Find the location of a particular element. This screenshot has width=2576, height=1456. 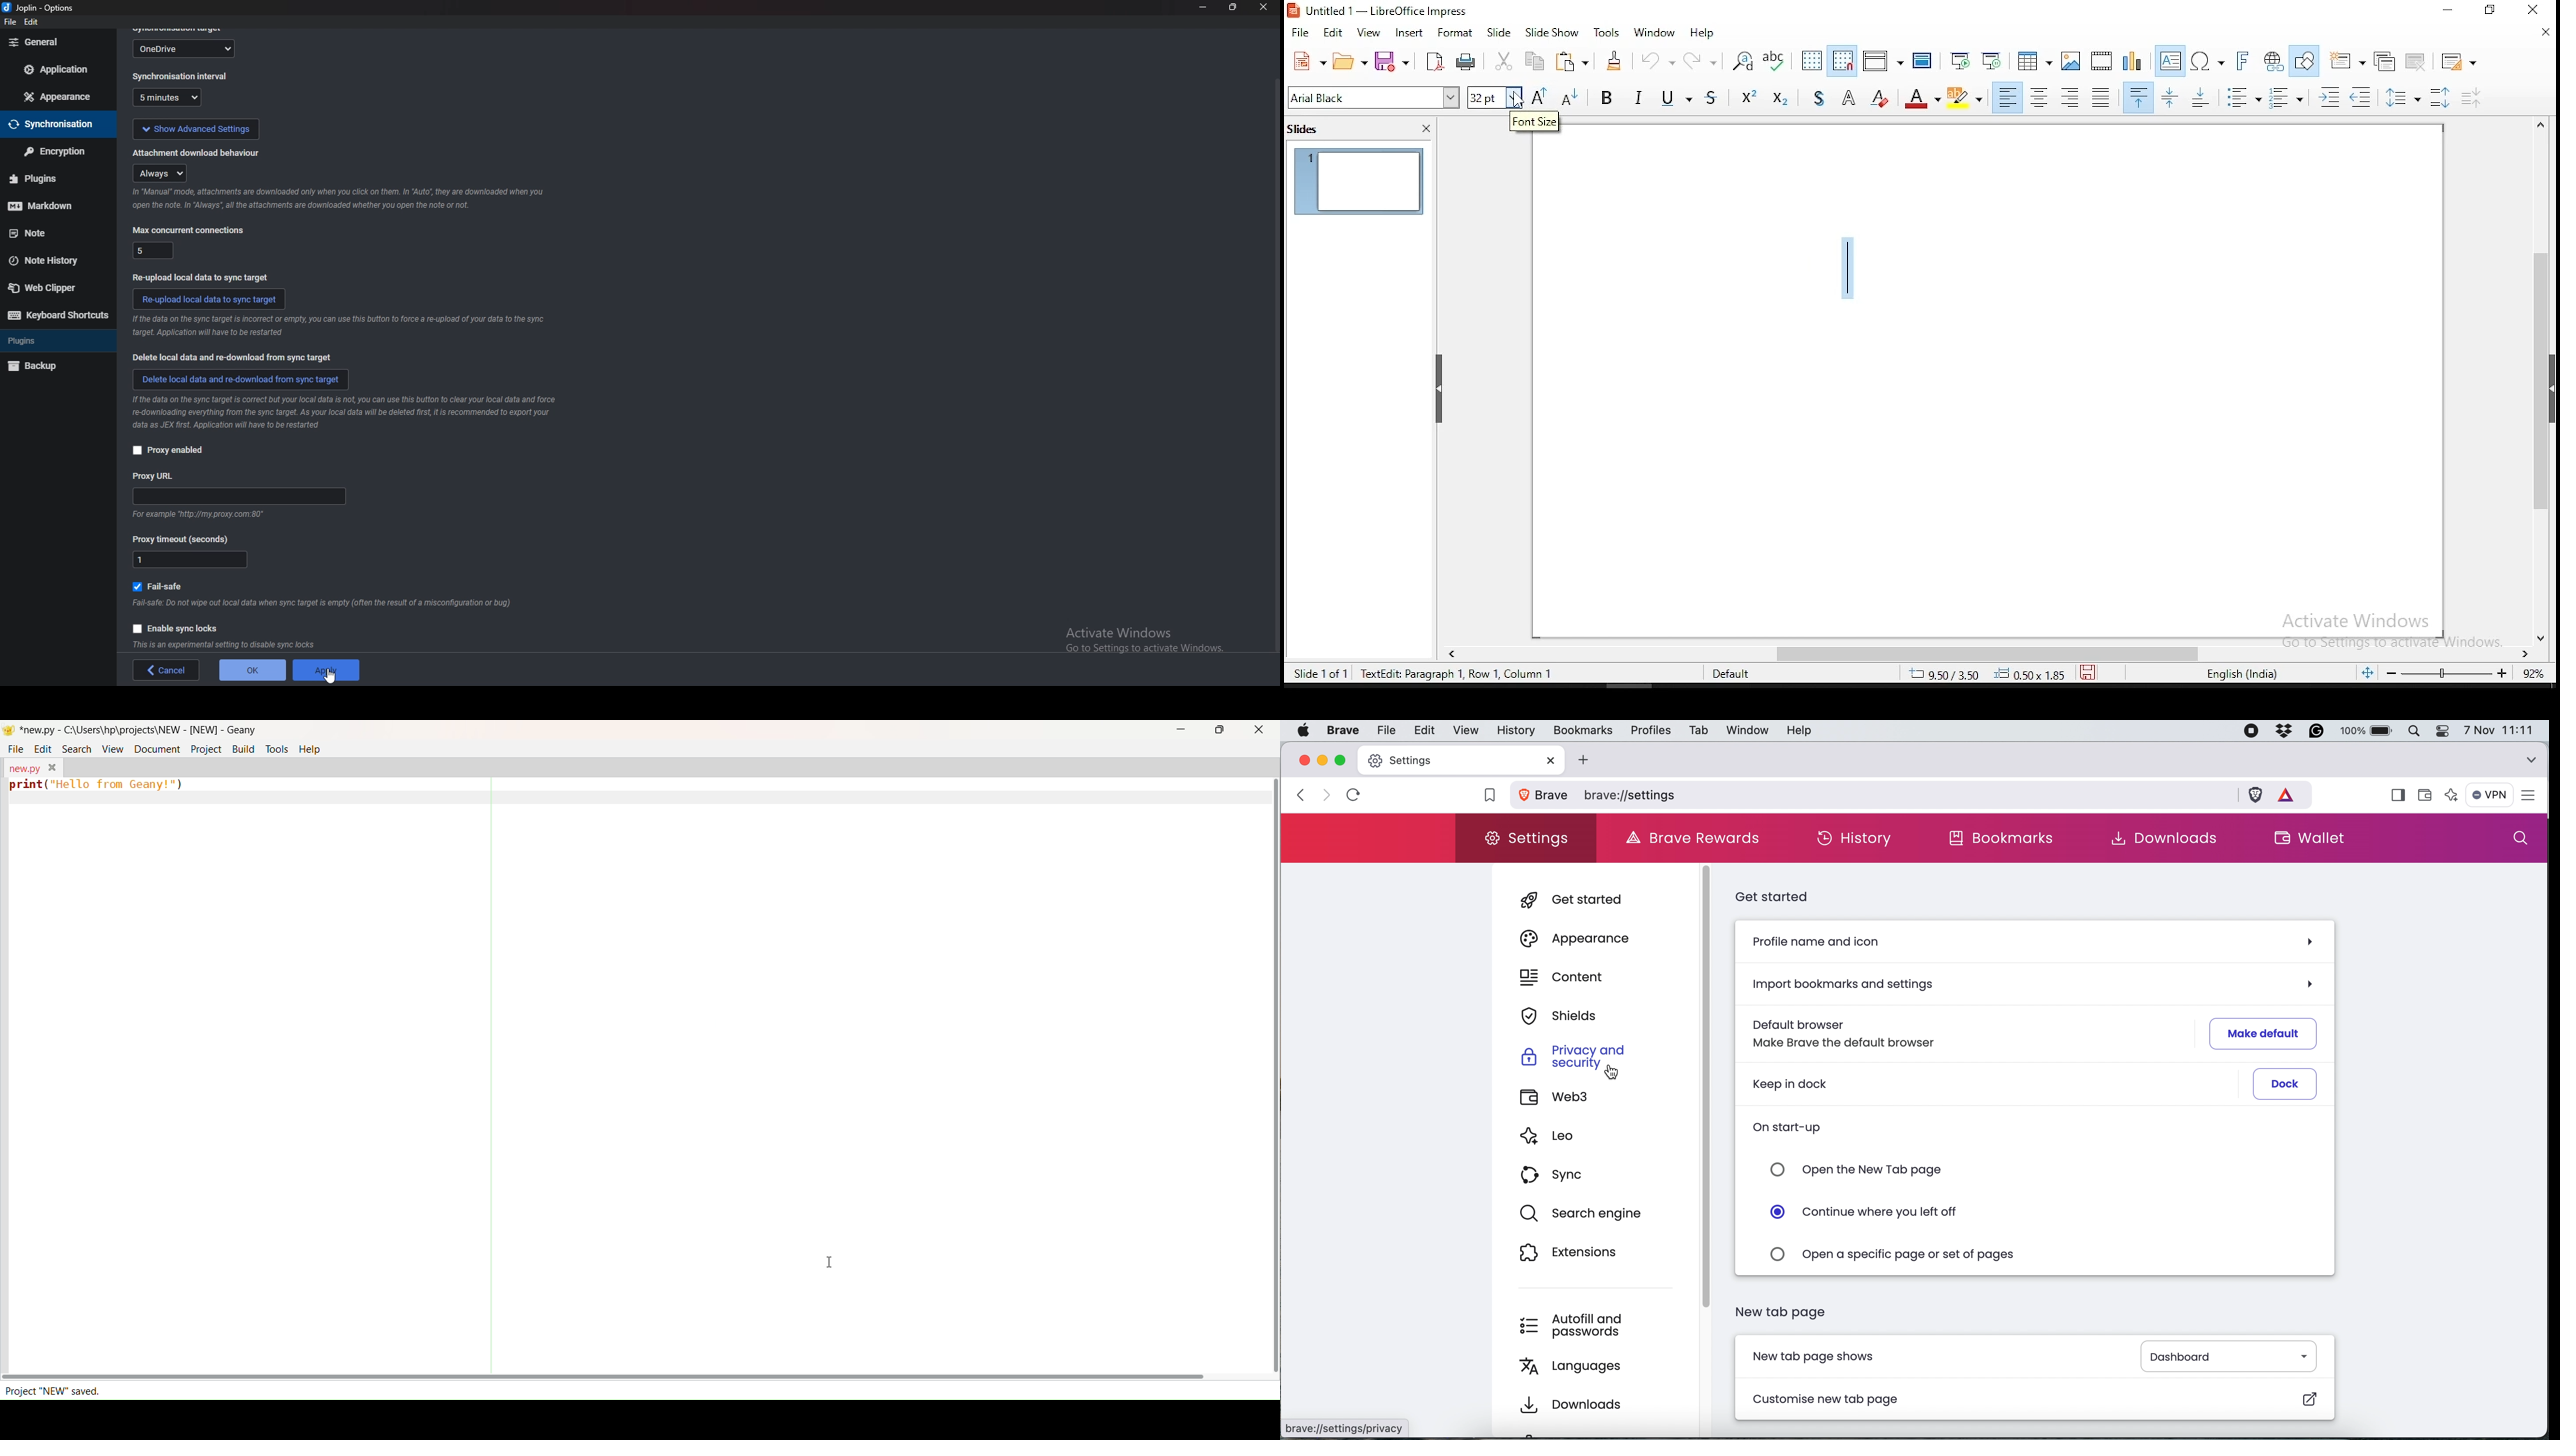

application is located at coordinates (58, 71).